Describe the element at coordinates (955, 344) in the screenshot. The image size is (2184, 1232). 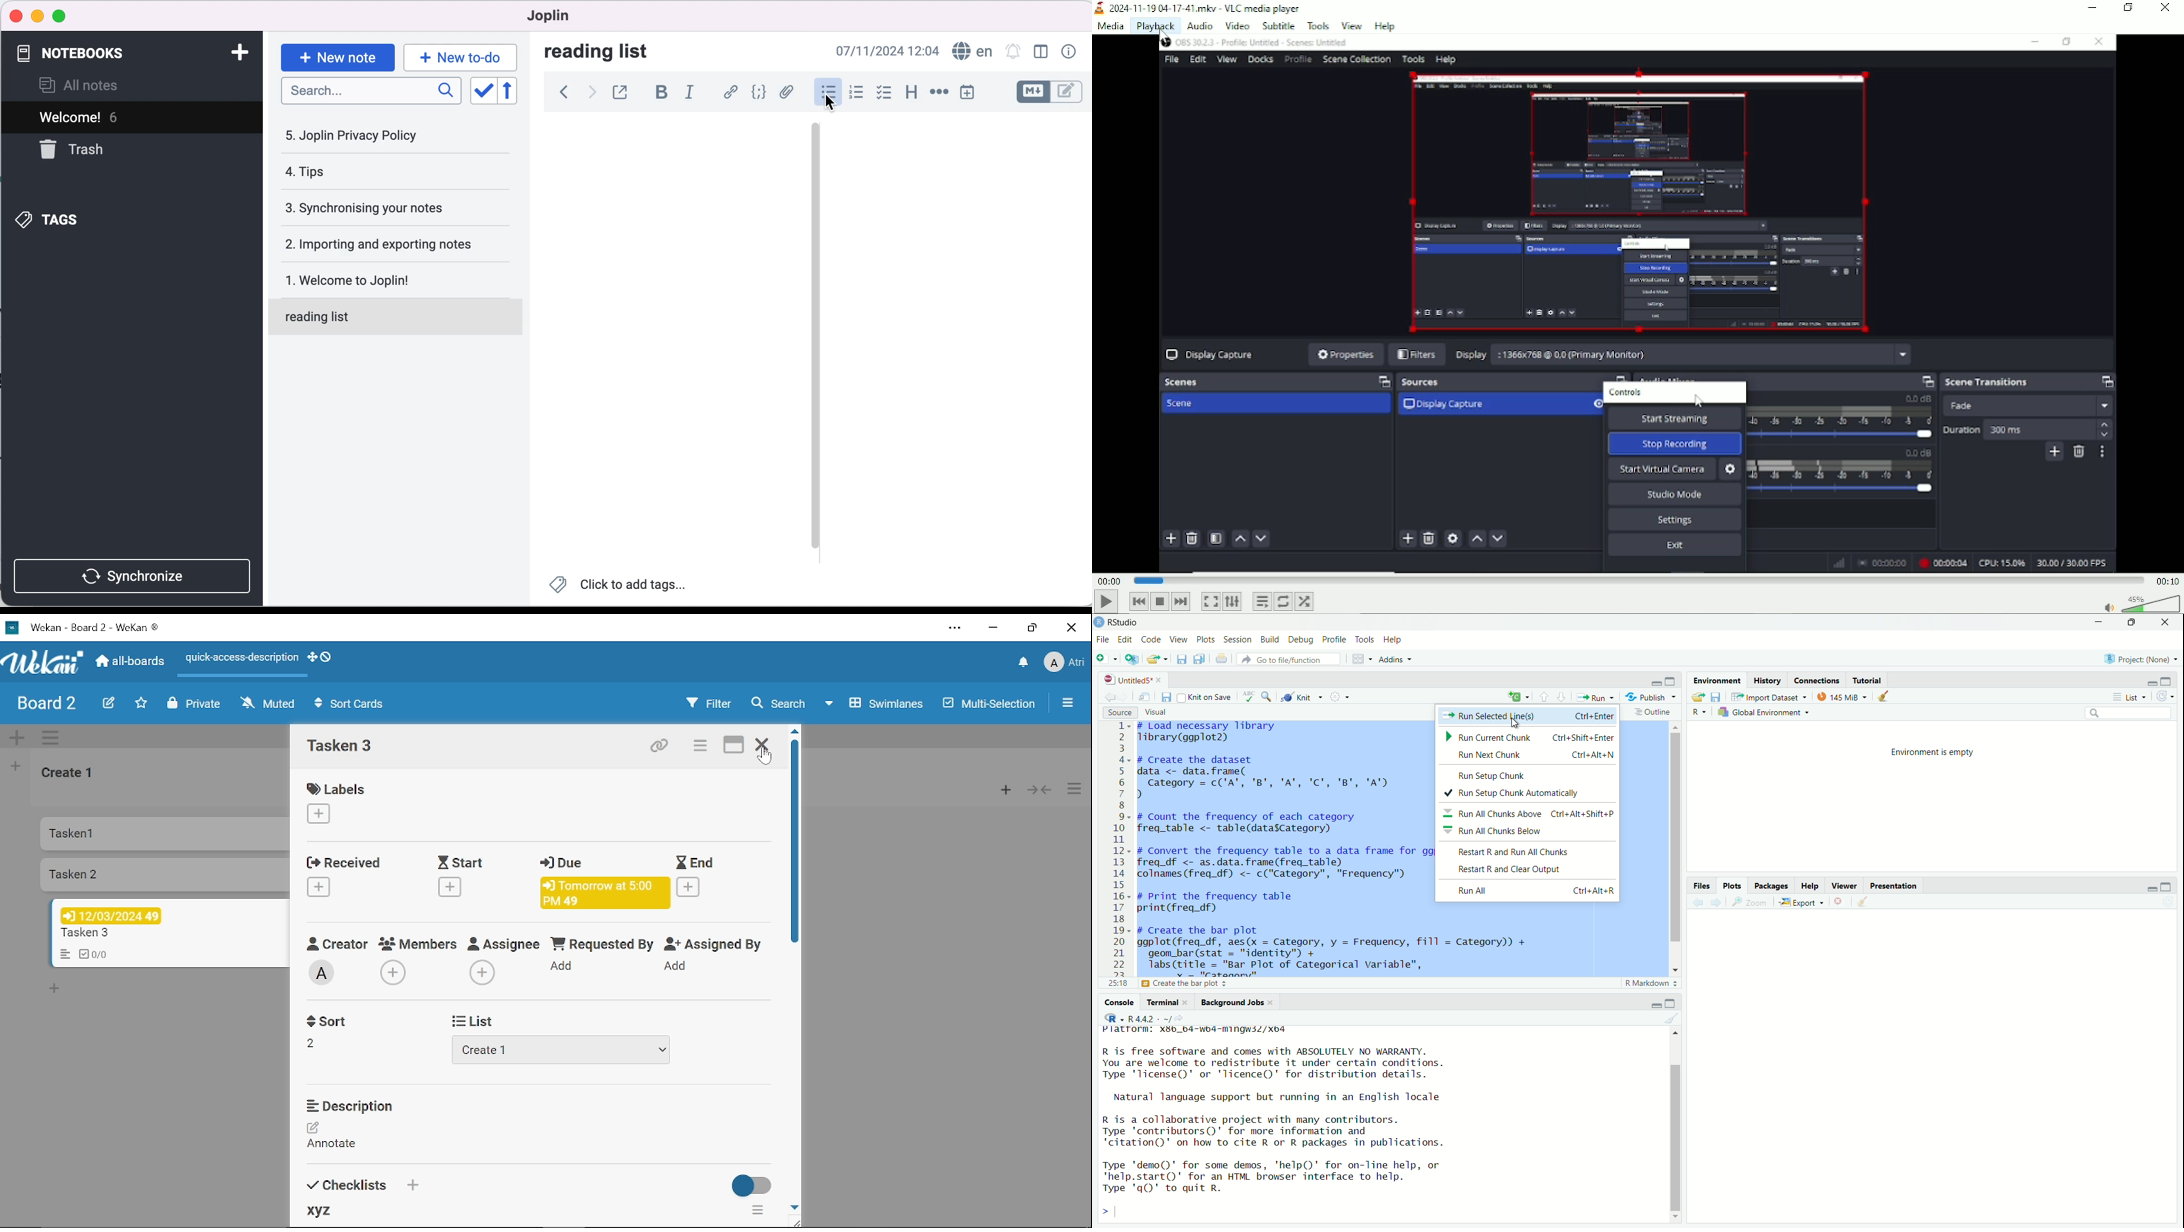
I see `blank canvas 2` at that location.